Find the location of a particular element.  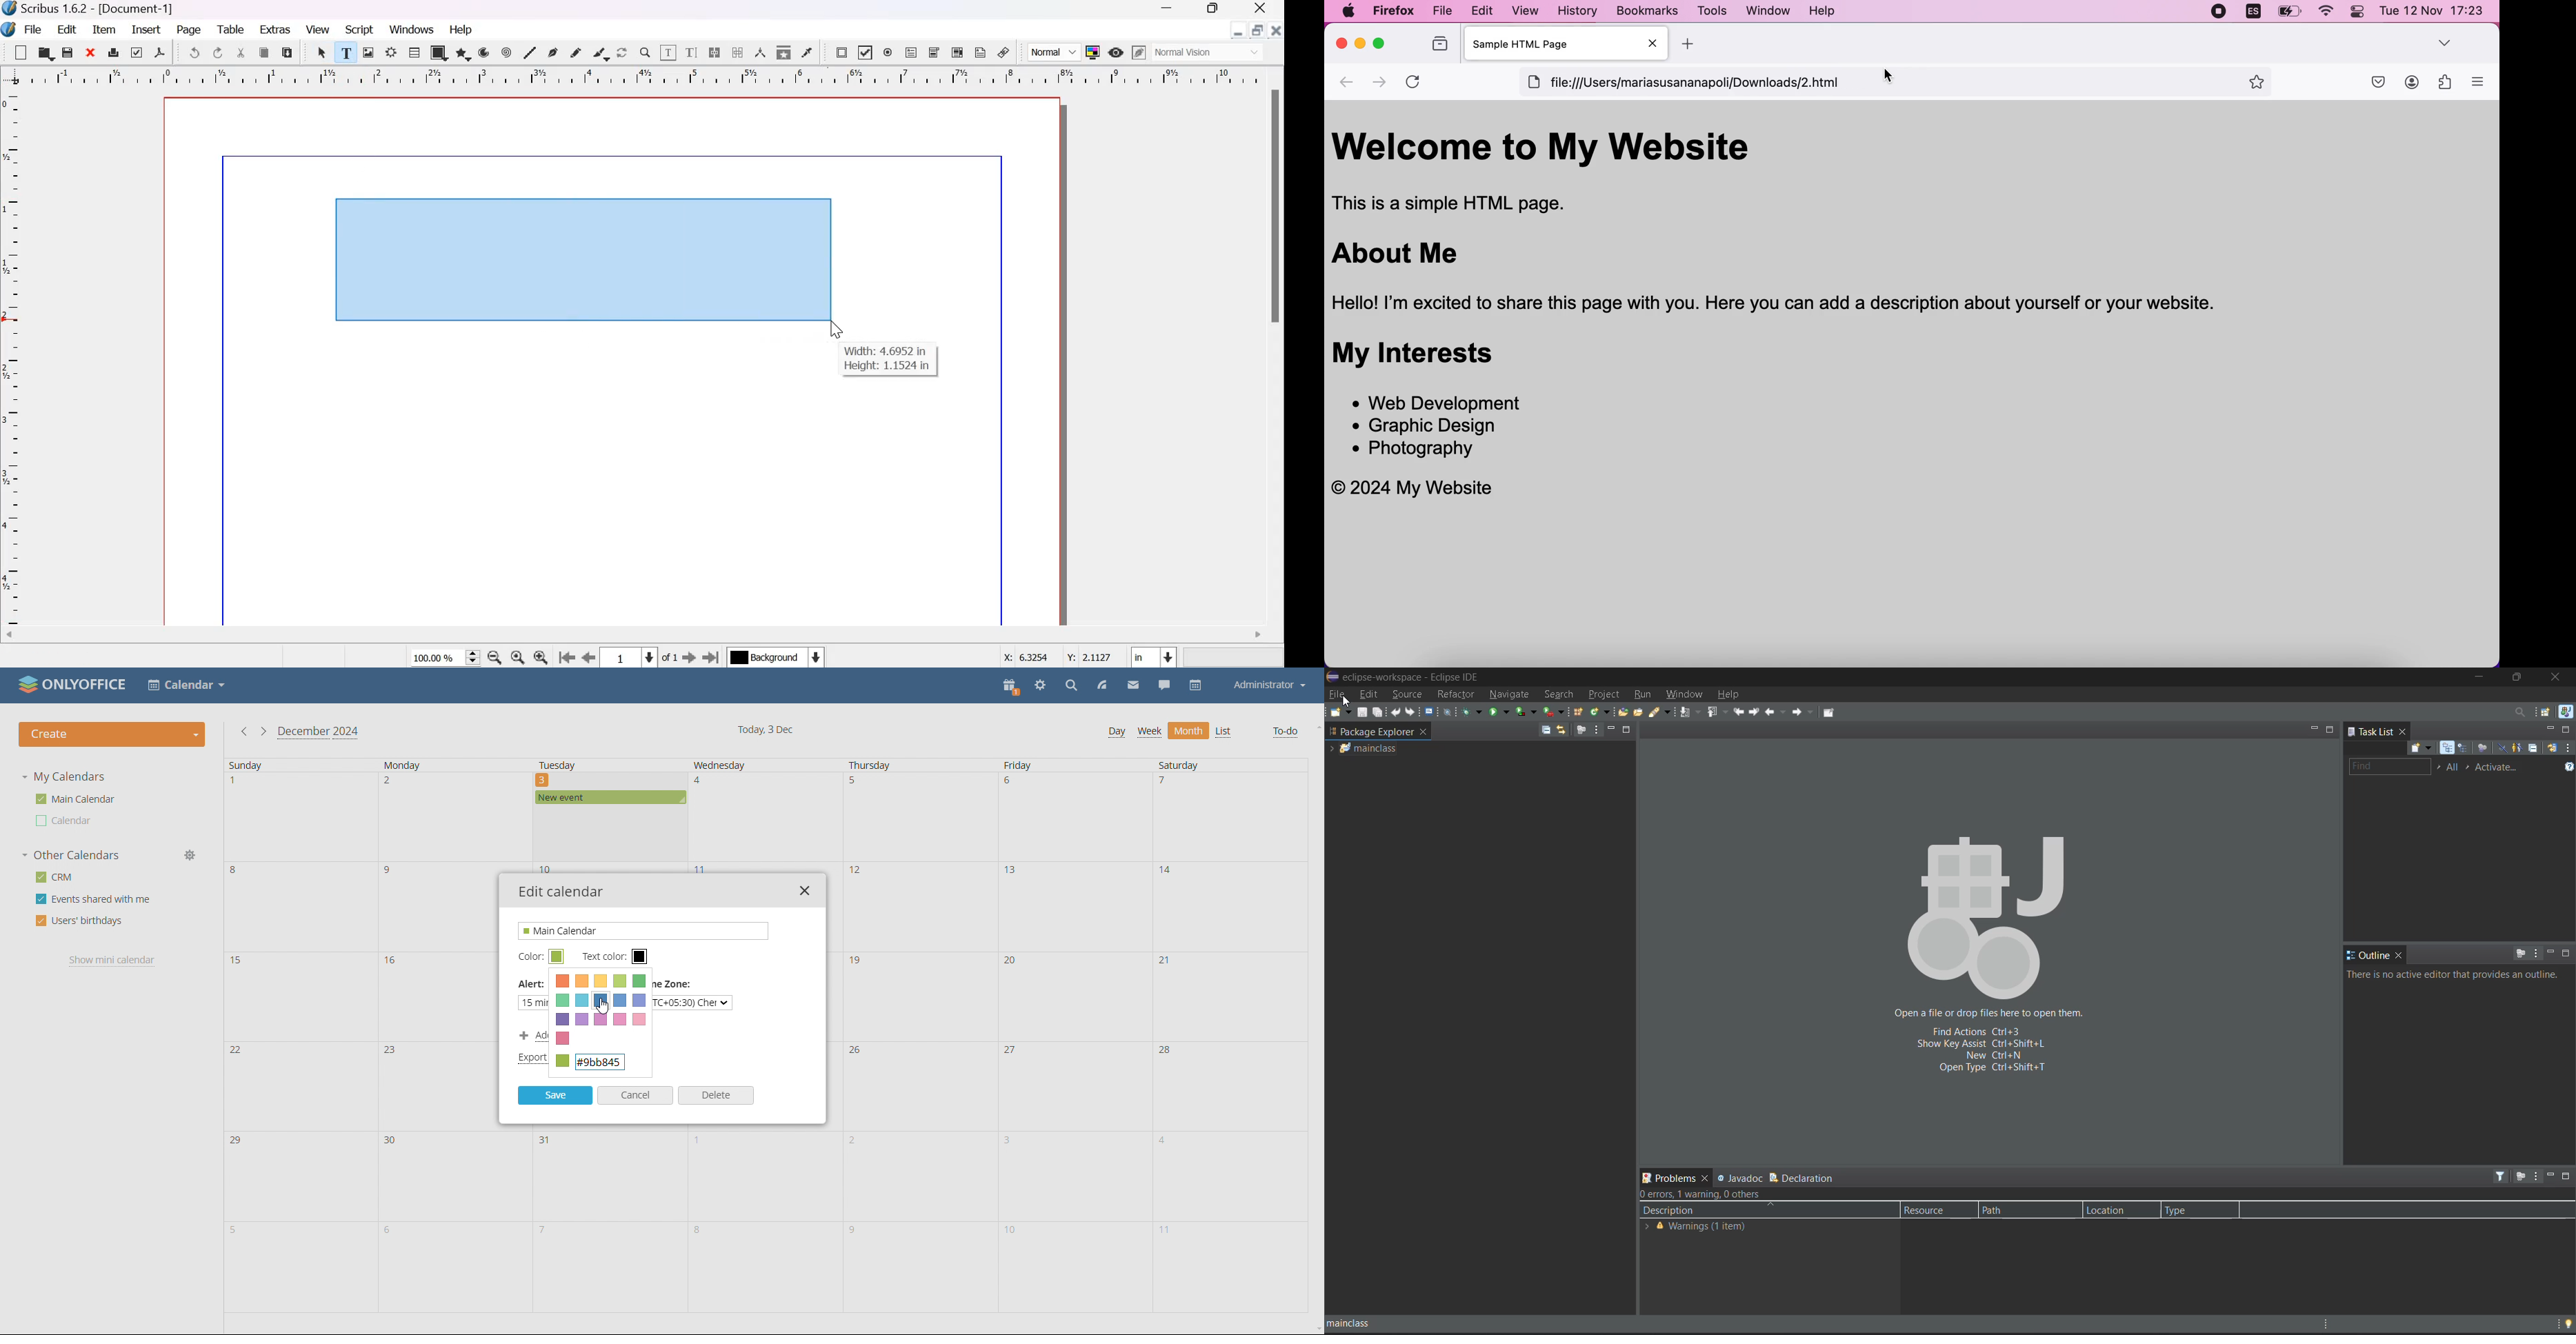

Normal is located at coordinates (1054, 52).